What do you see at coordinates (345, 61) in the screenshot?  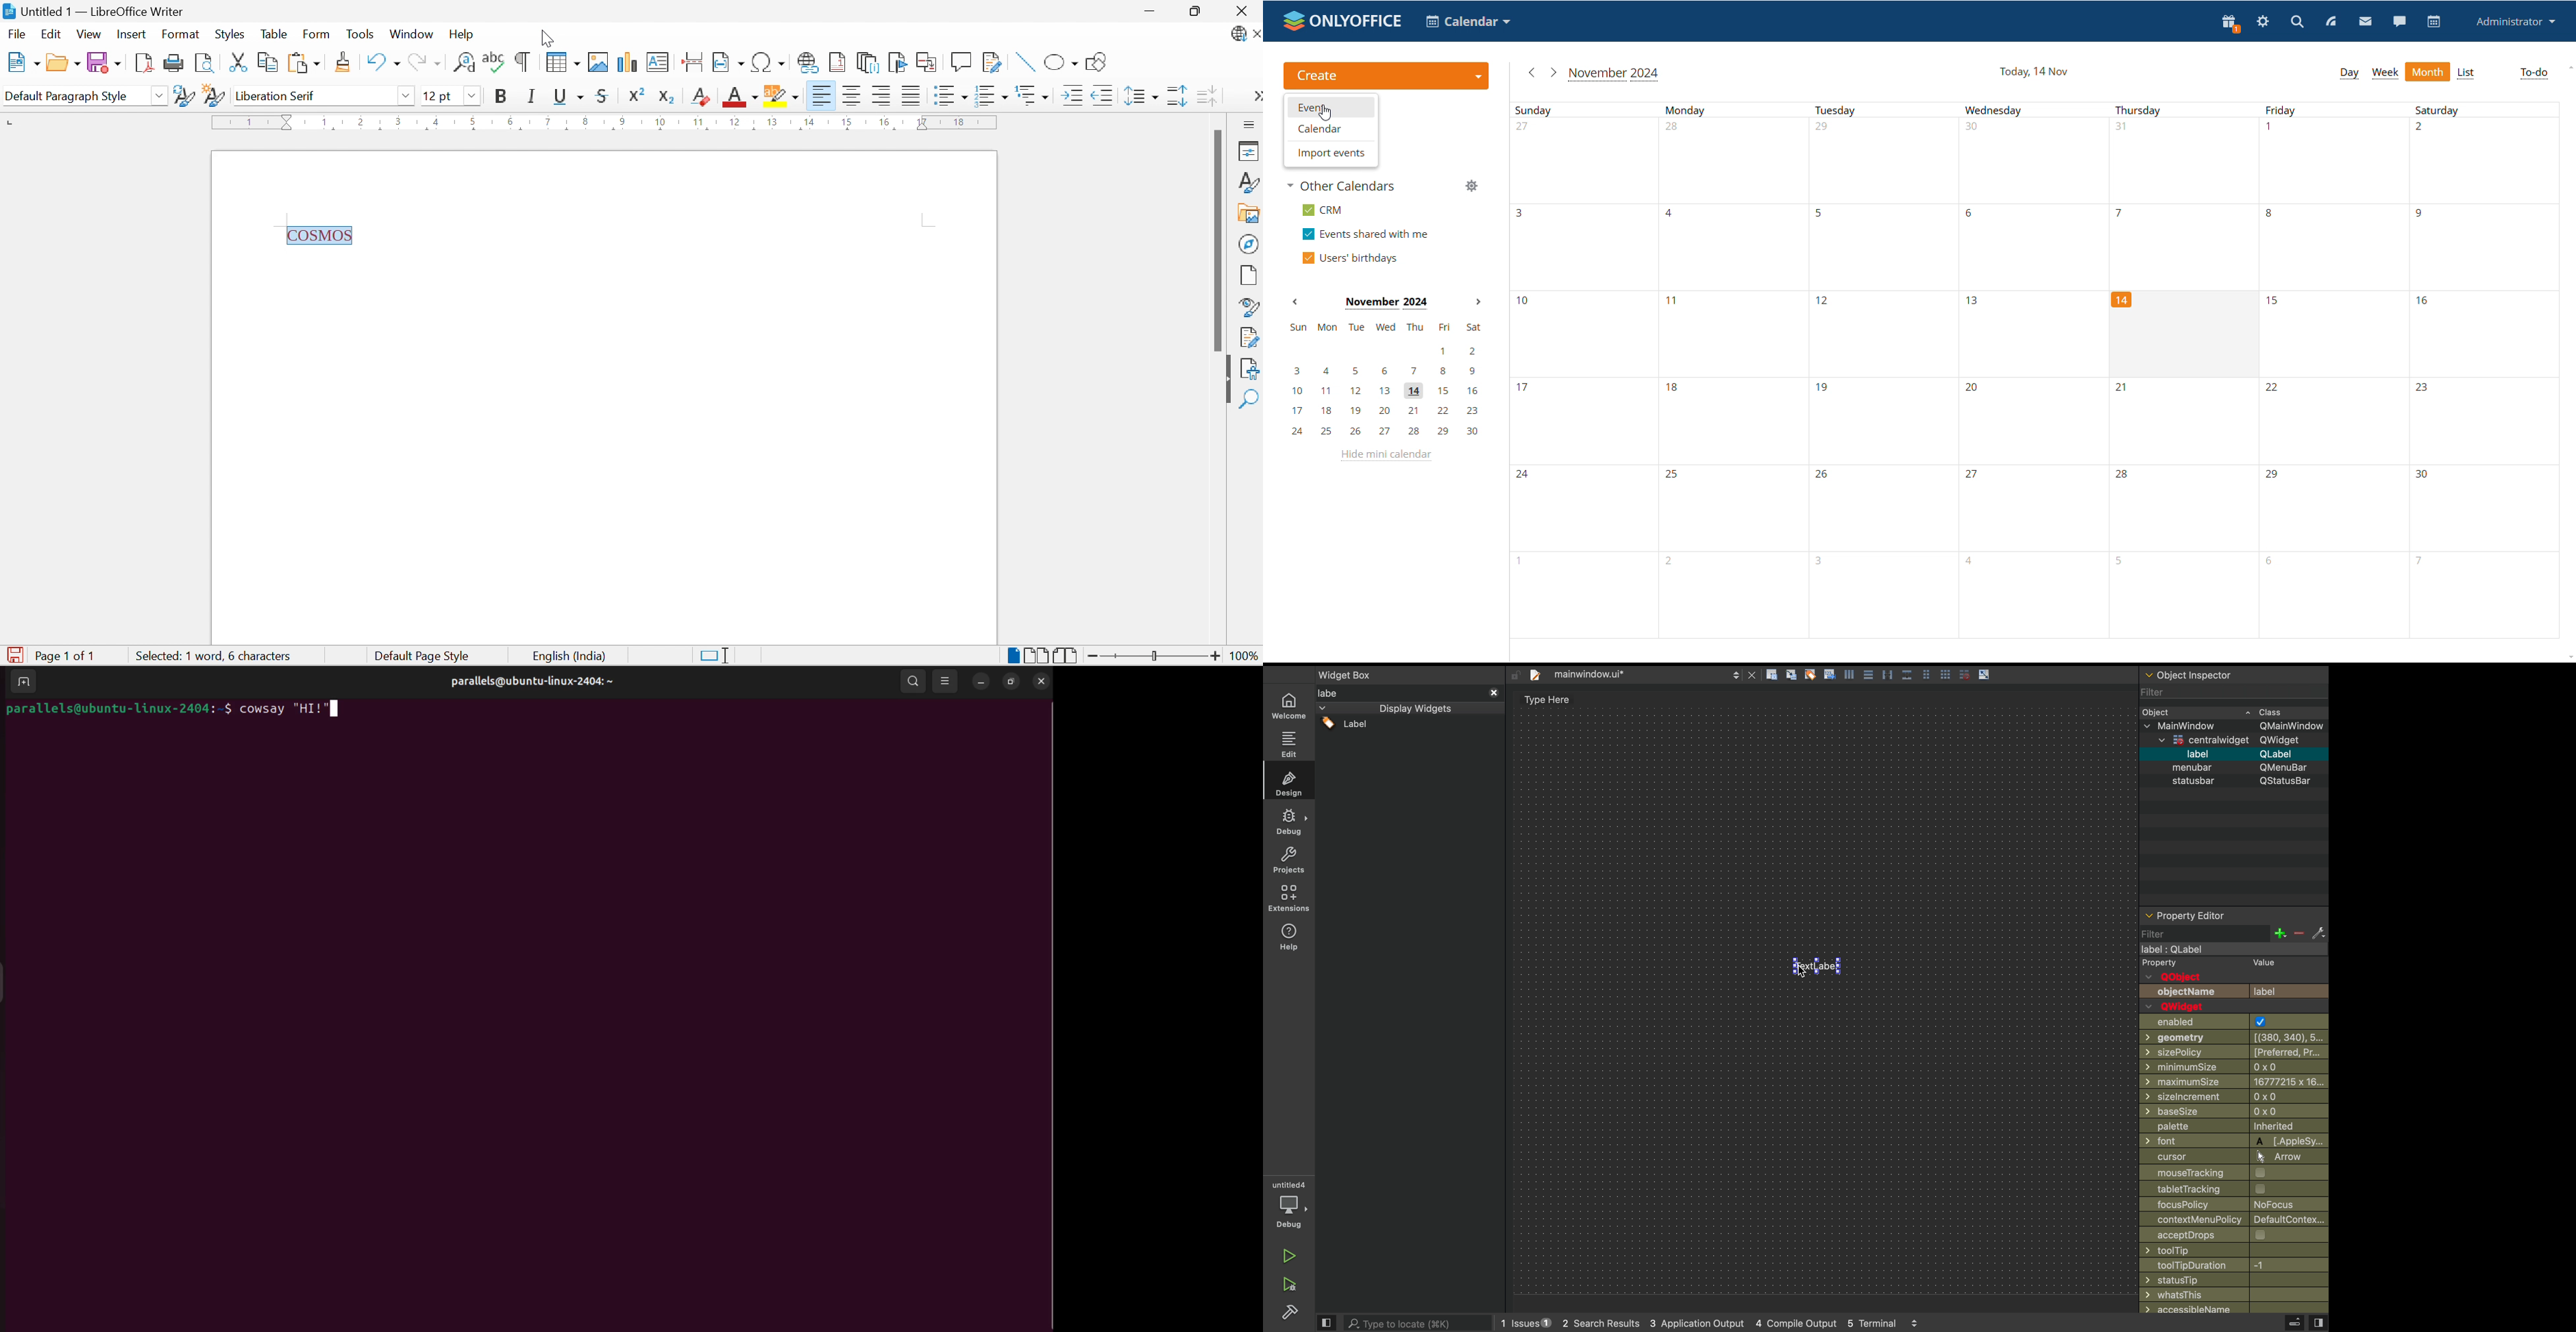 I see `Clone Formatting` at bounding box center [345, 61].